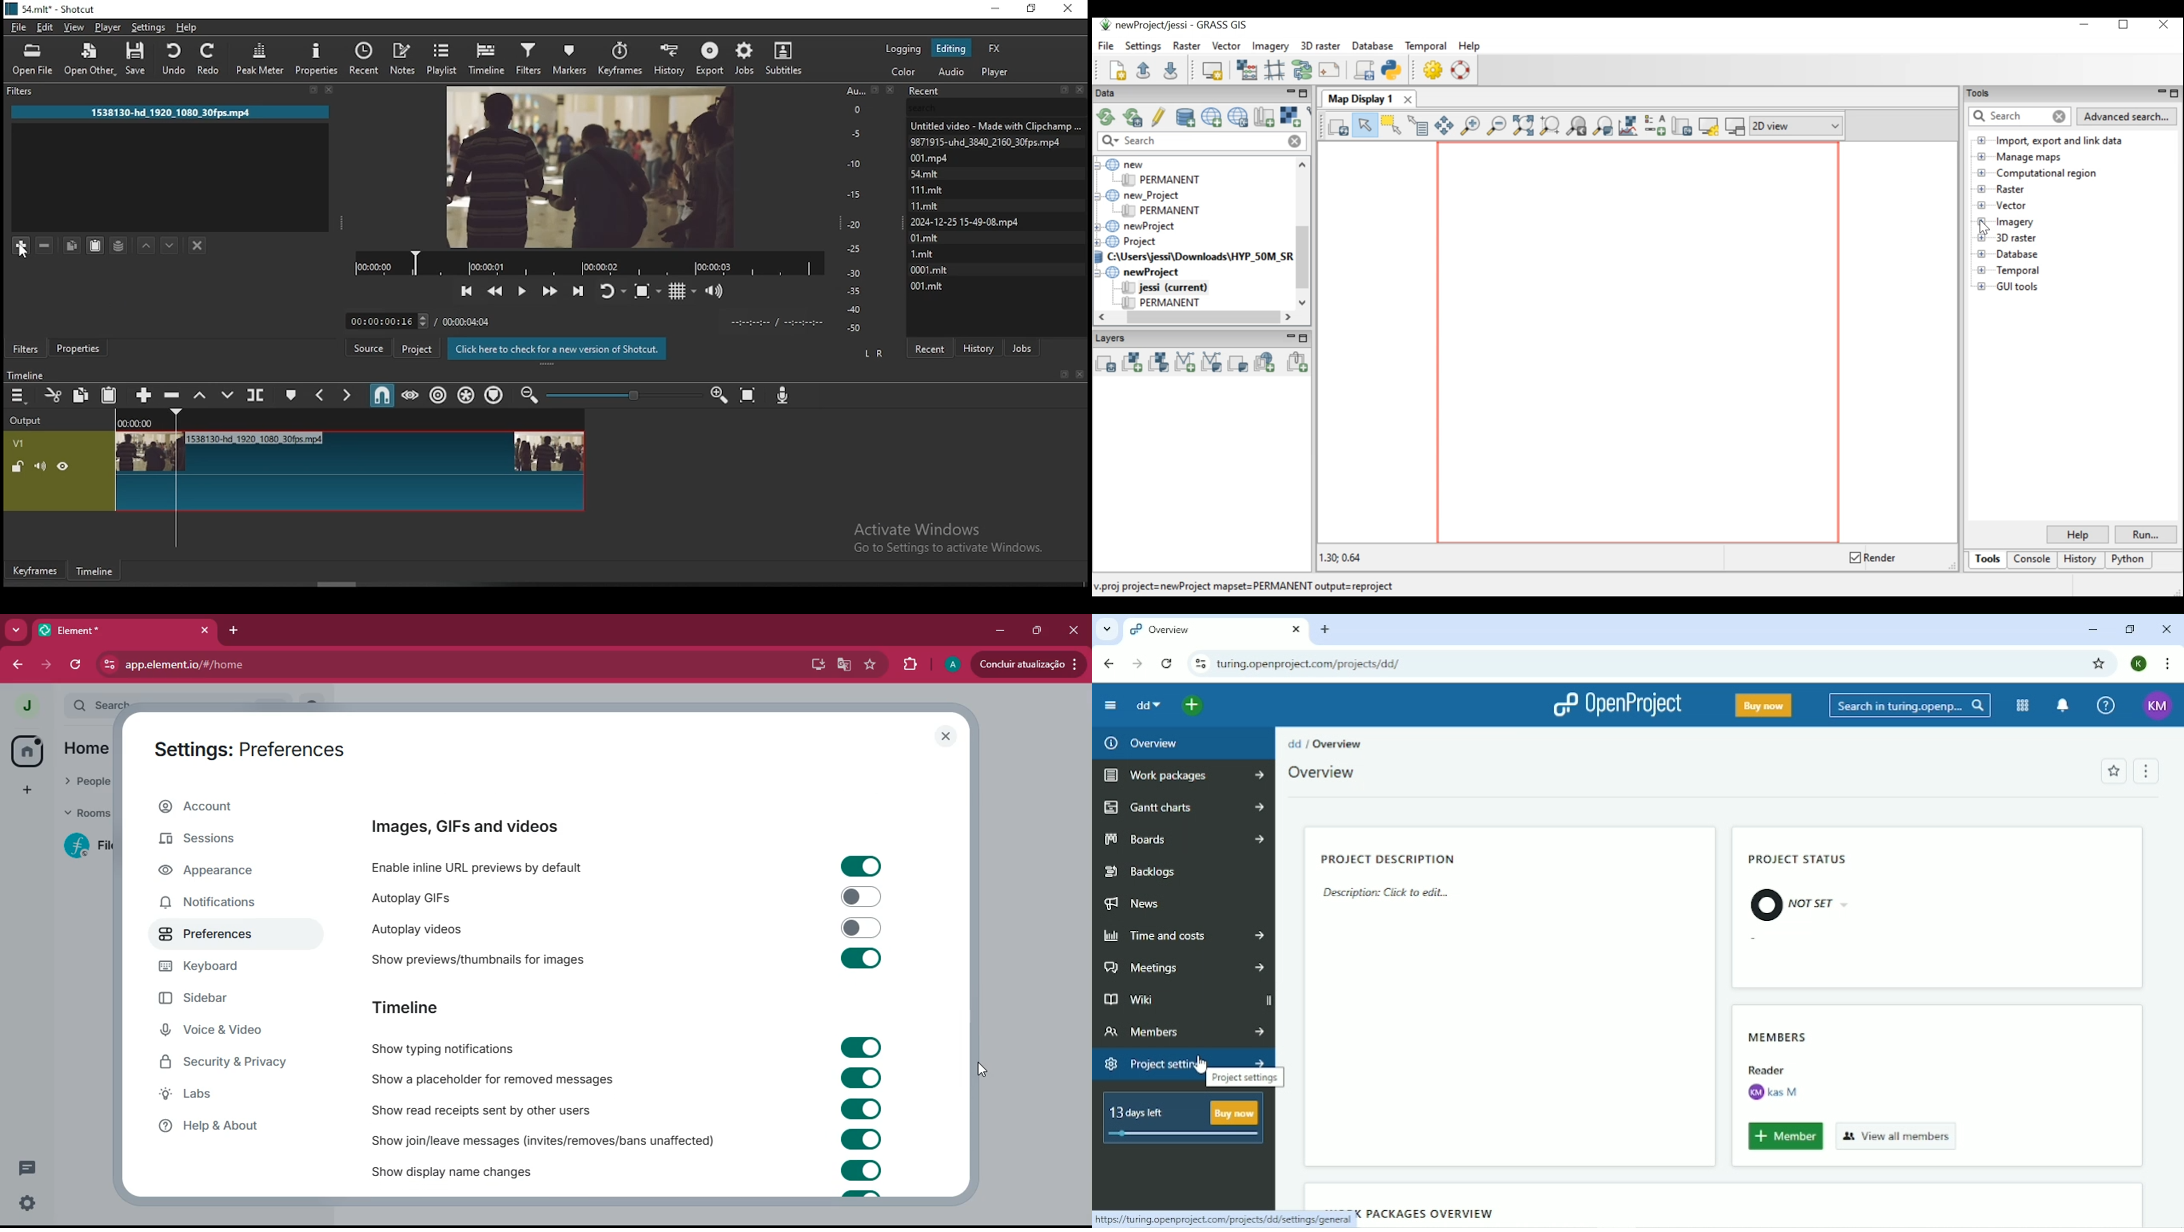 This screenshot has width=2184, height=1232. Describe the element at coordinates (930, 268) in the screenshot. I see `0001.mit` at that location.